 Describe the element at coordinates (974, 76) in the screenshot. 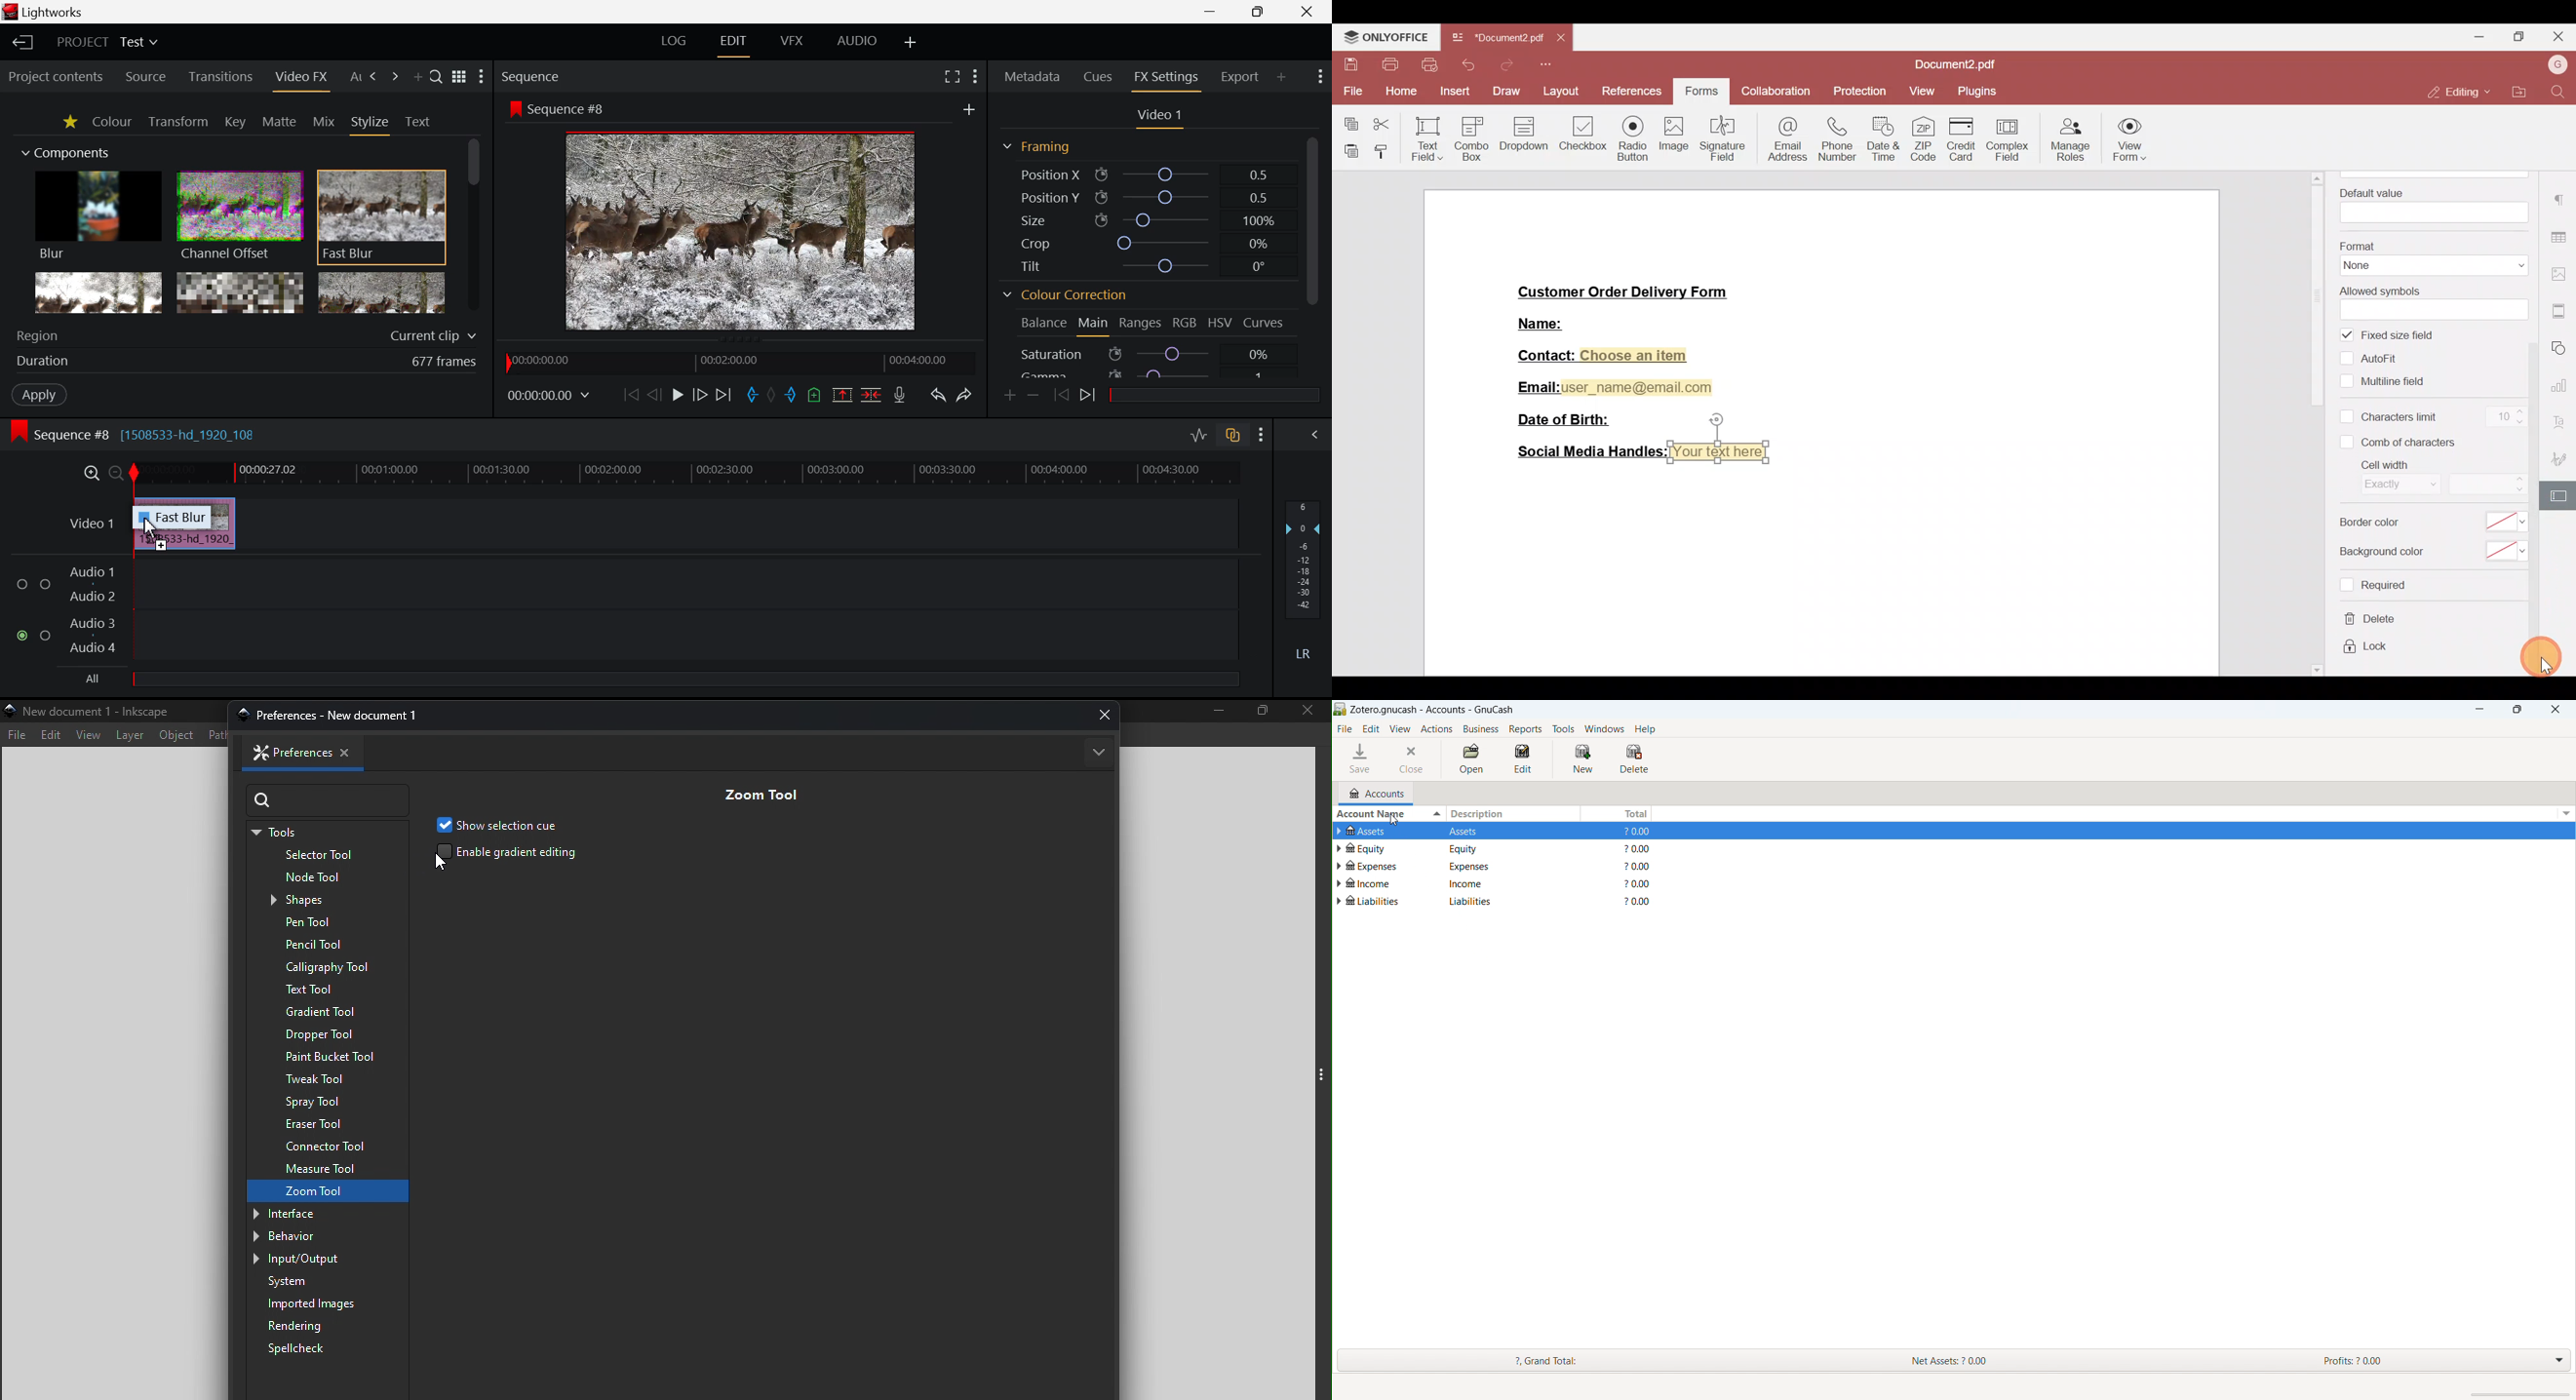

I see `Show Settings` at that location.